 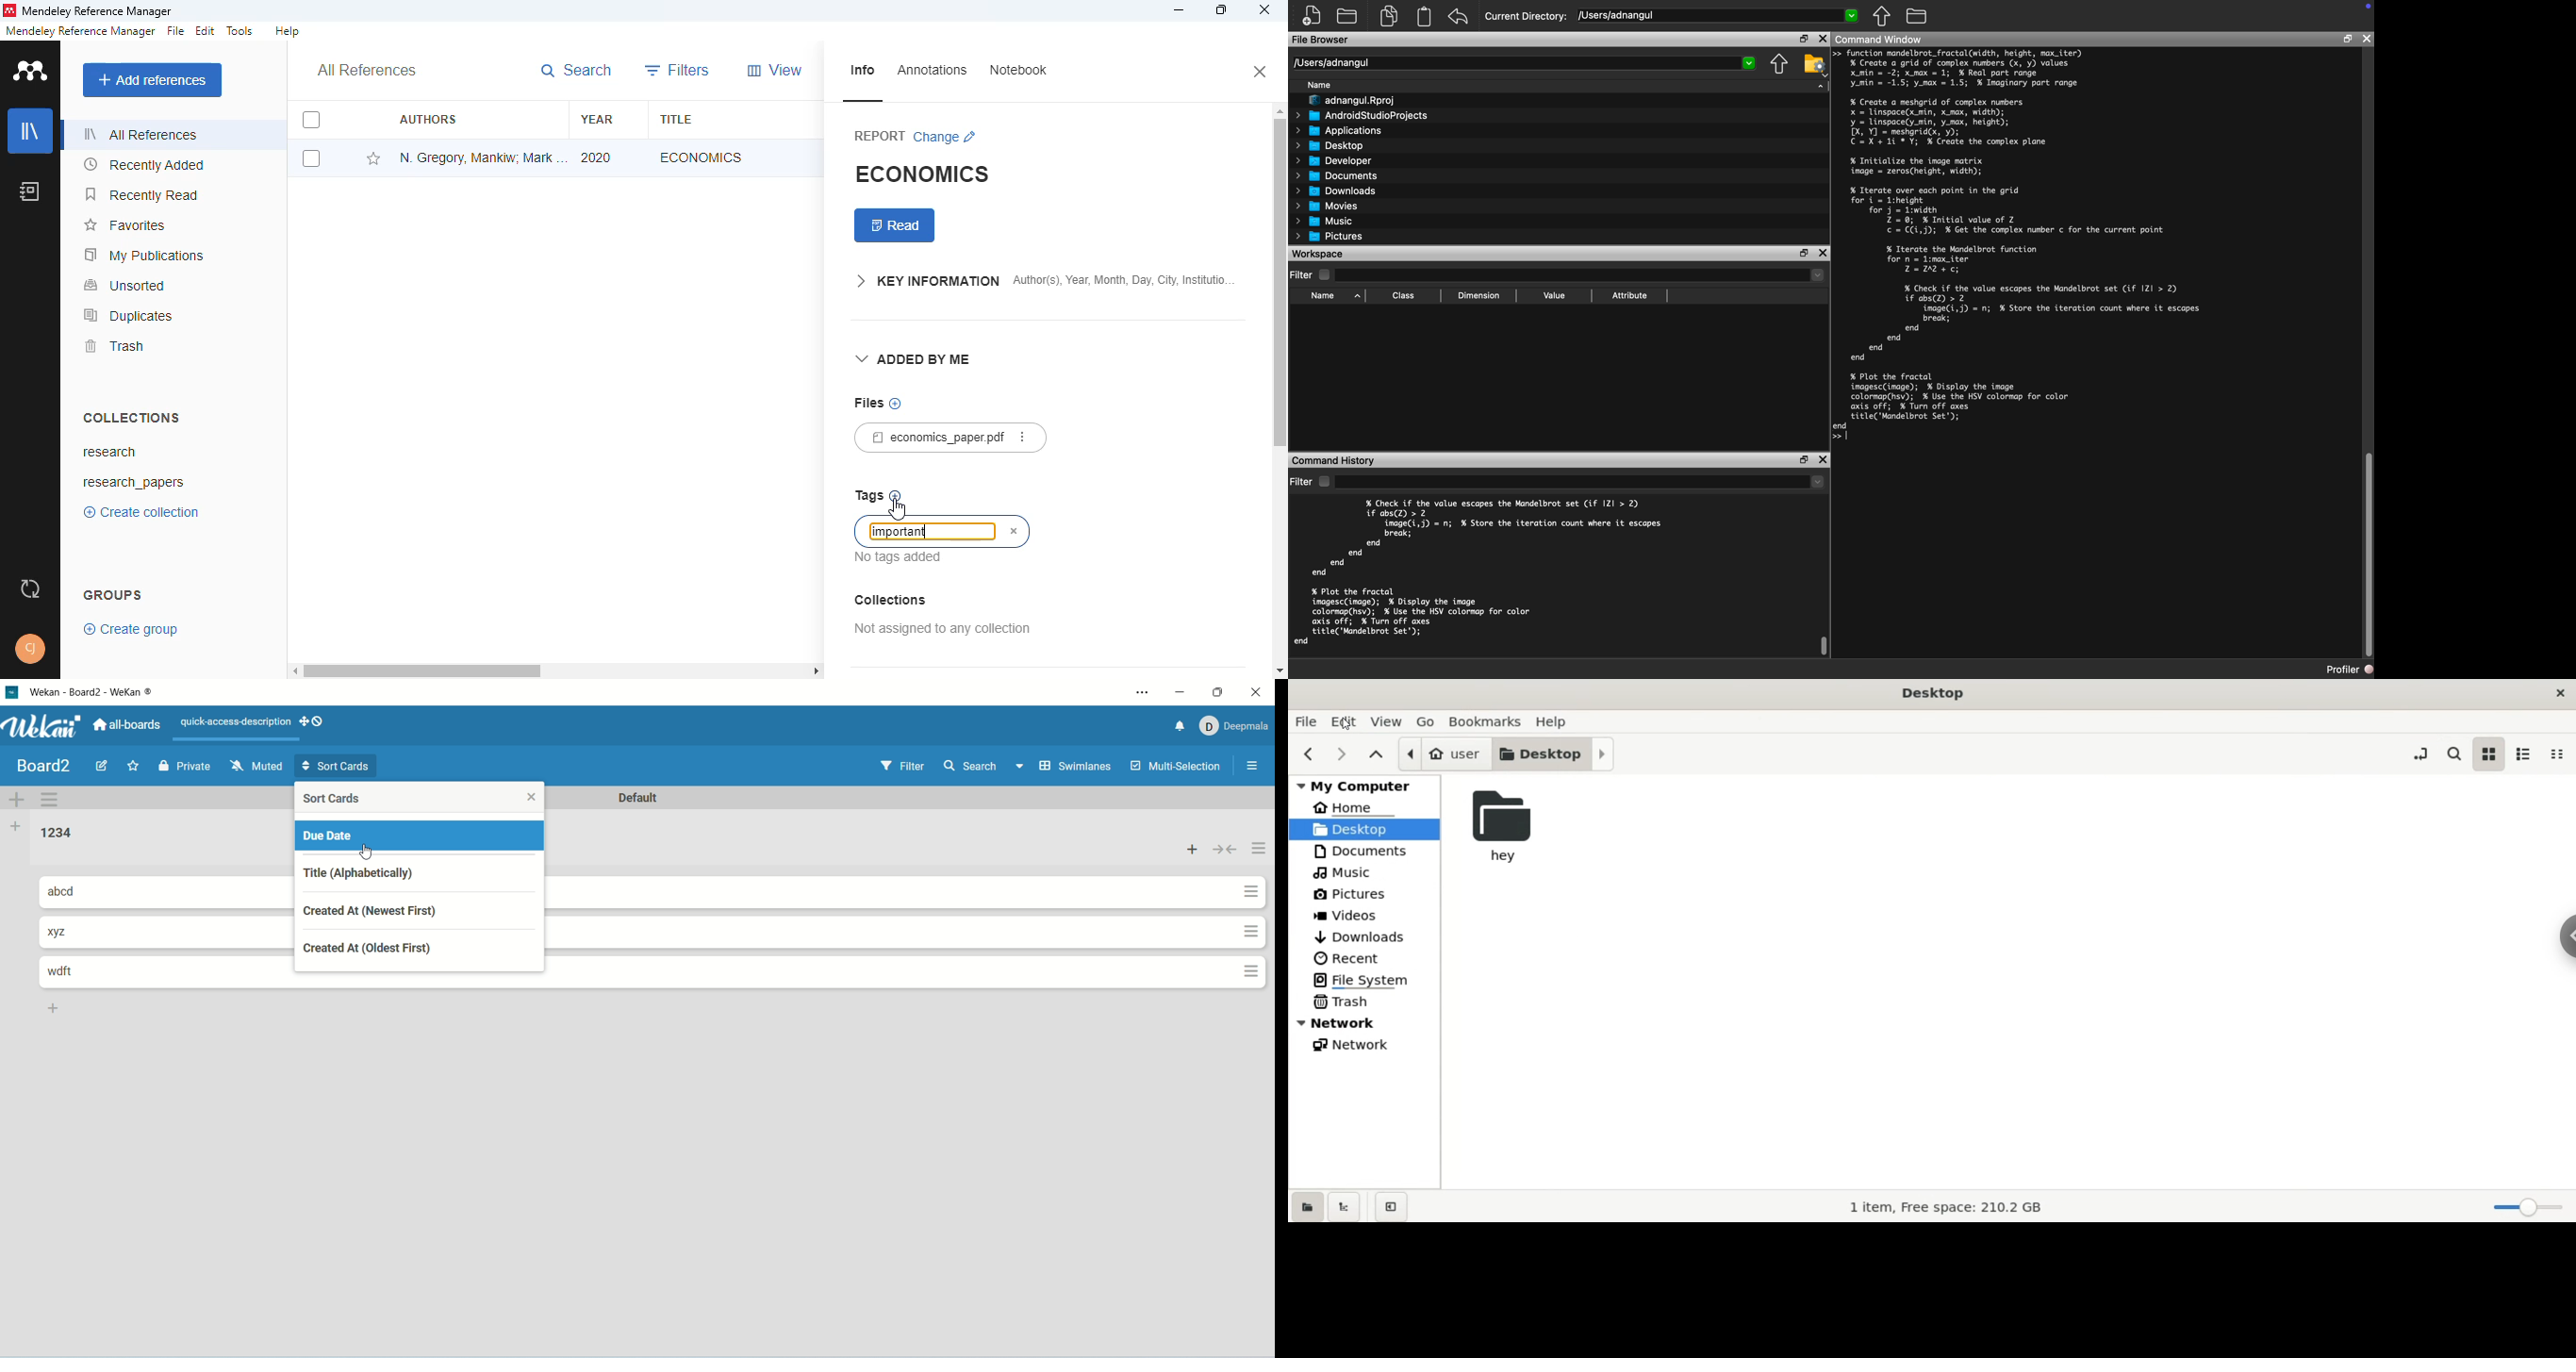 I want to click on notebook, so click(x=1019, y=70).